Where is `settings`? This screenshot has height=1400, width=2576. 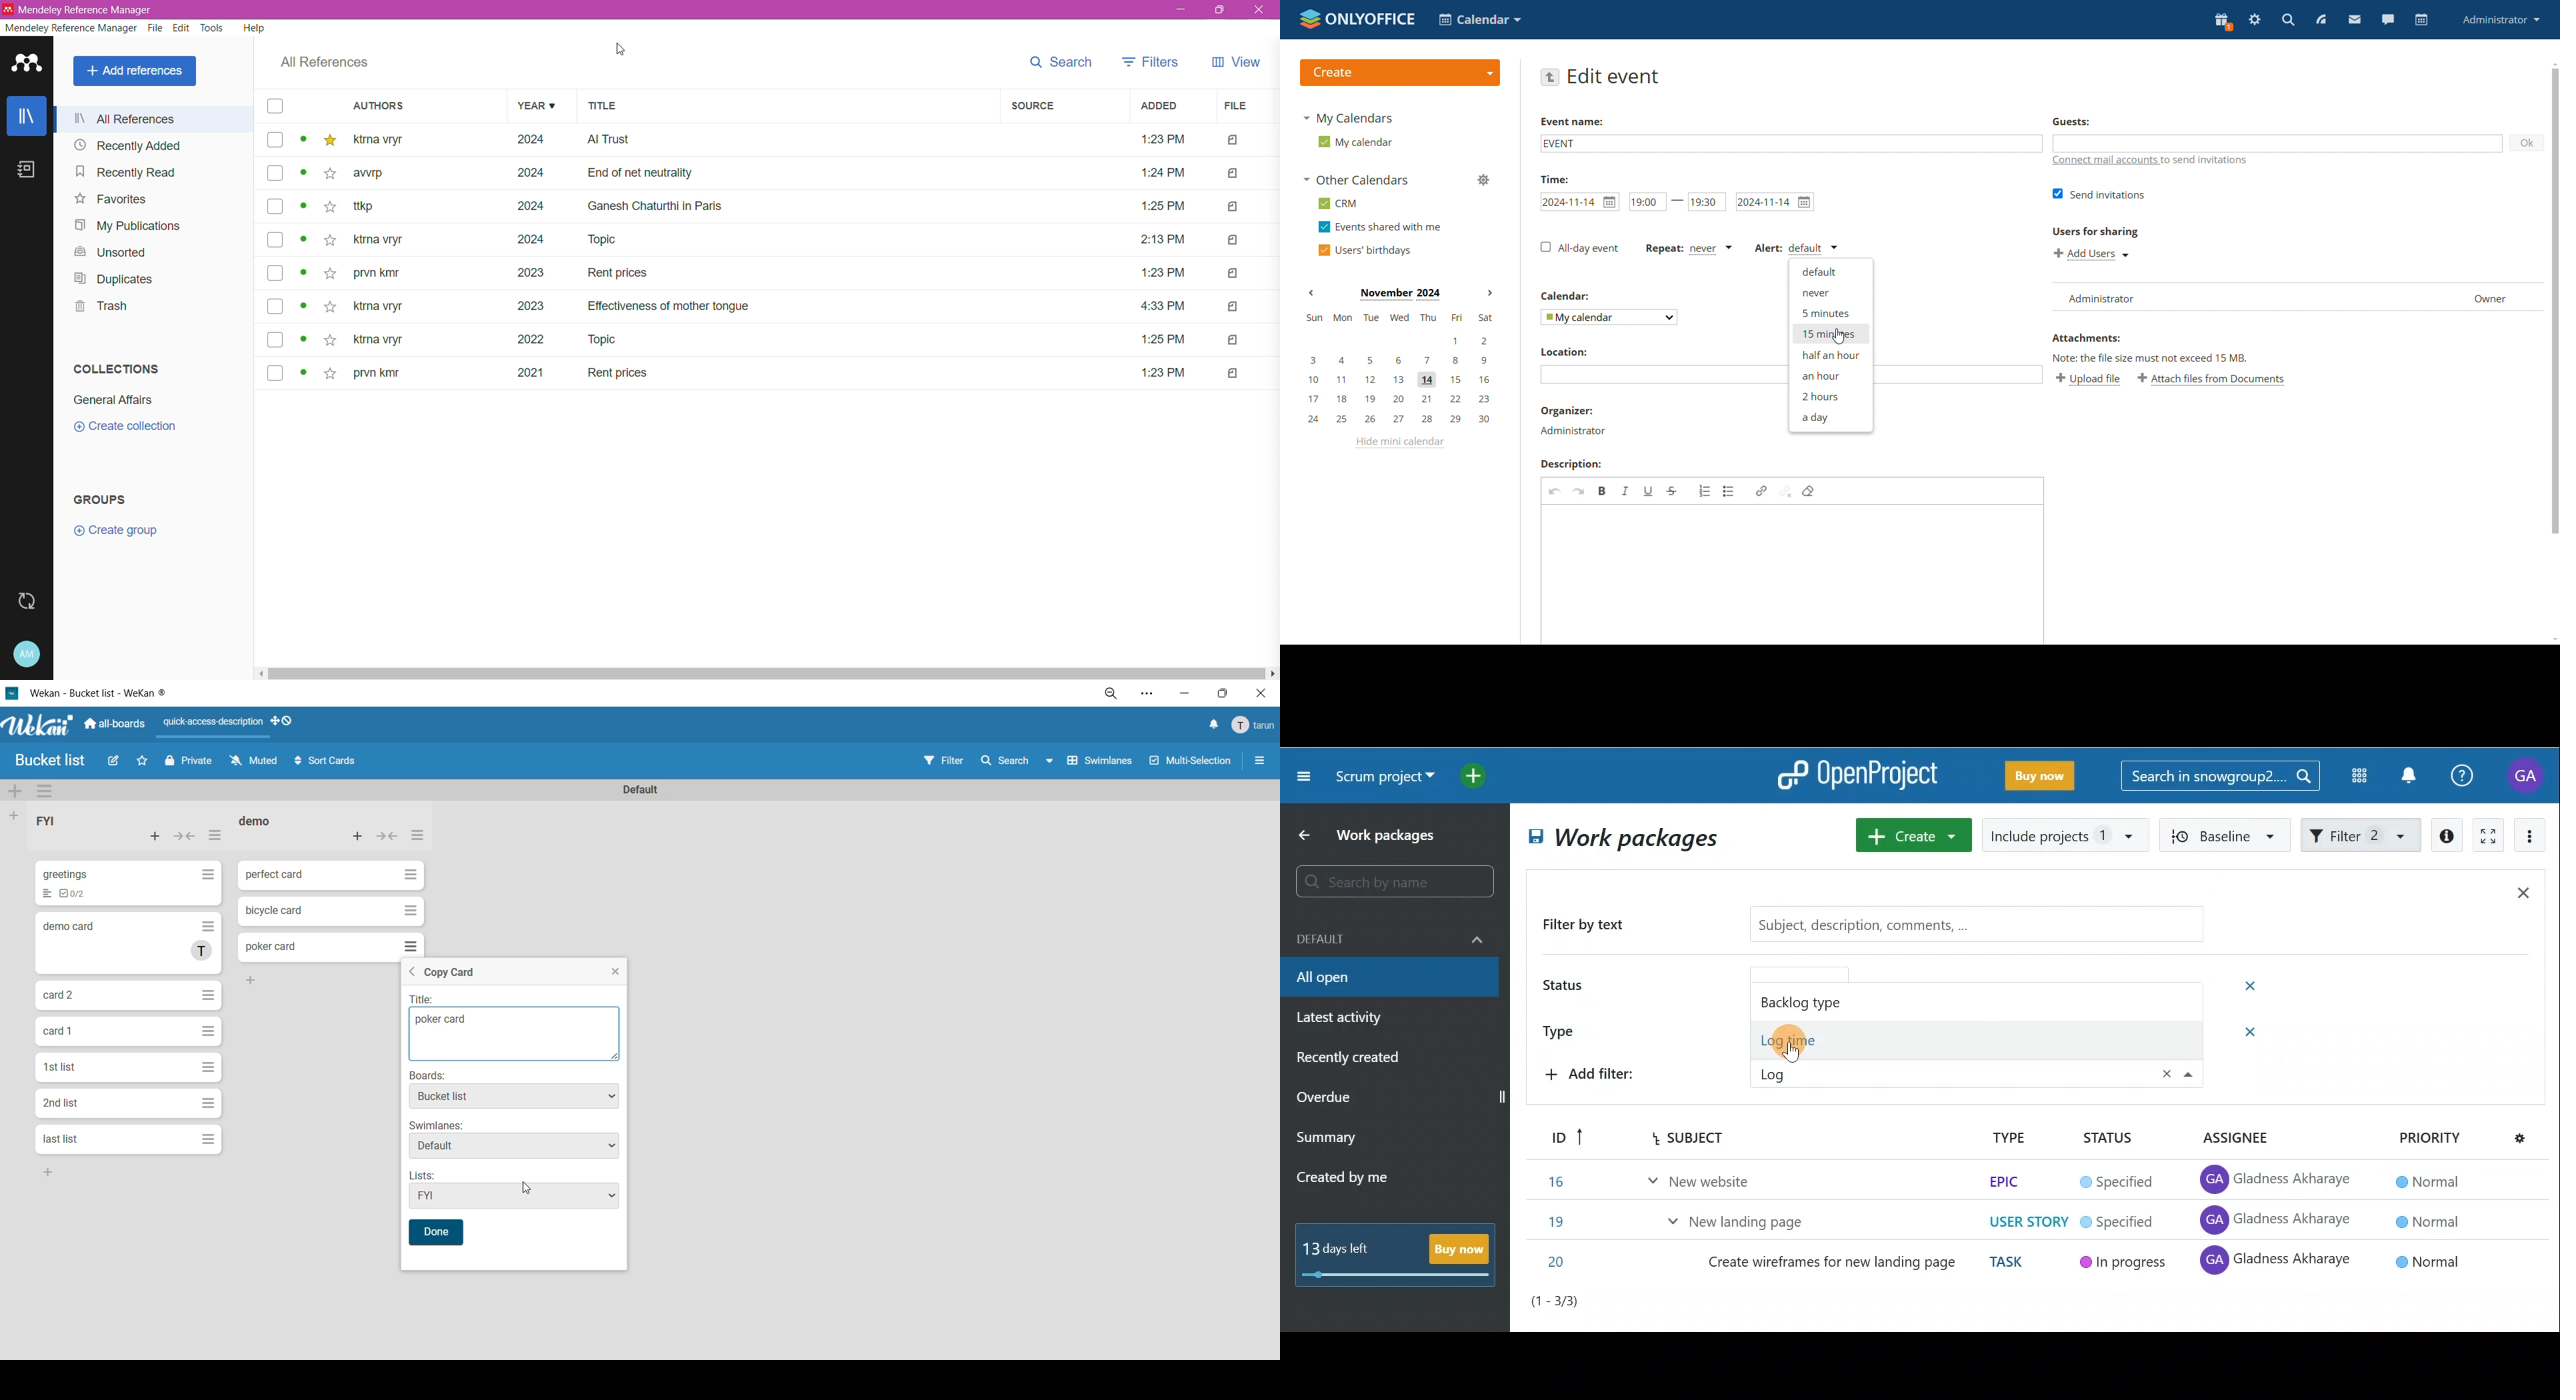 settings is located at coordinates (2254, 20).